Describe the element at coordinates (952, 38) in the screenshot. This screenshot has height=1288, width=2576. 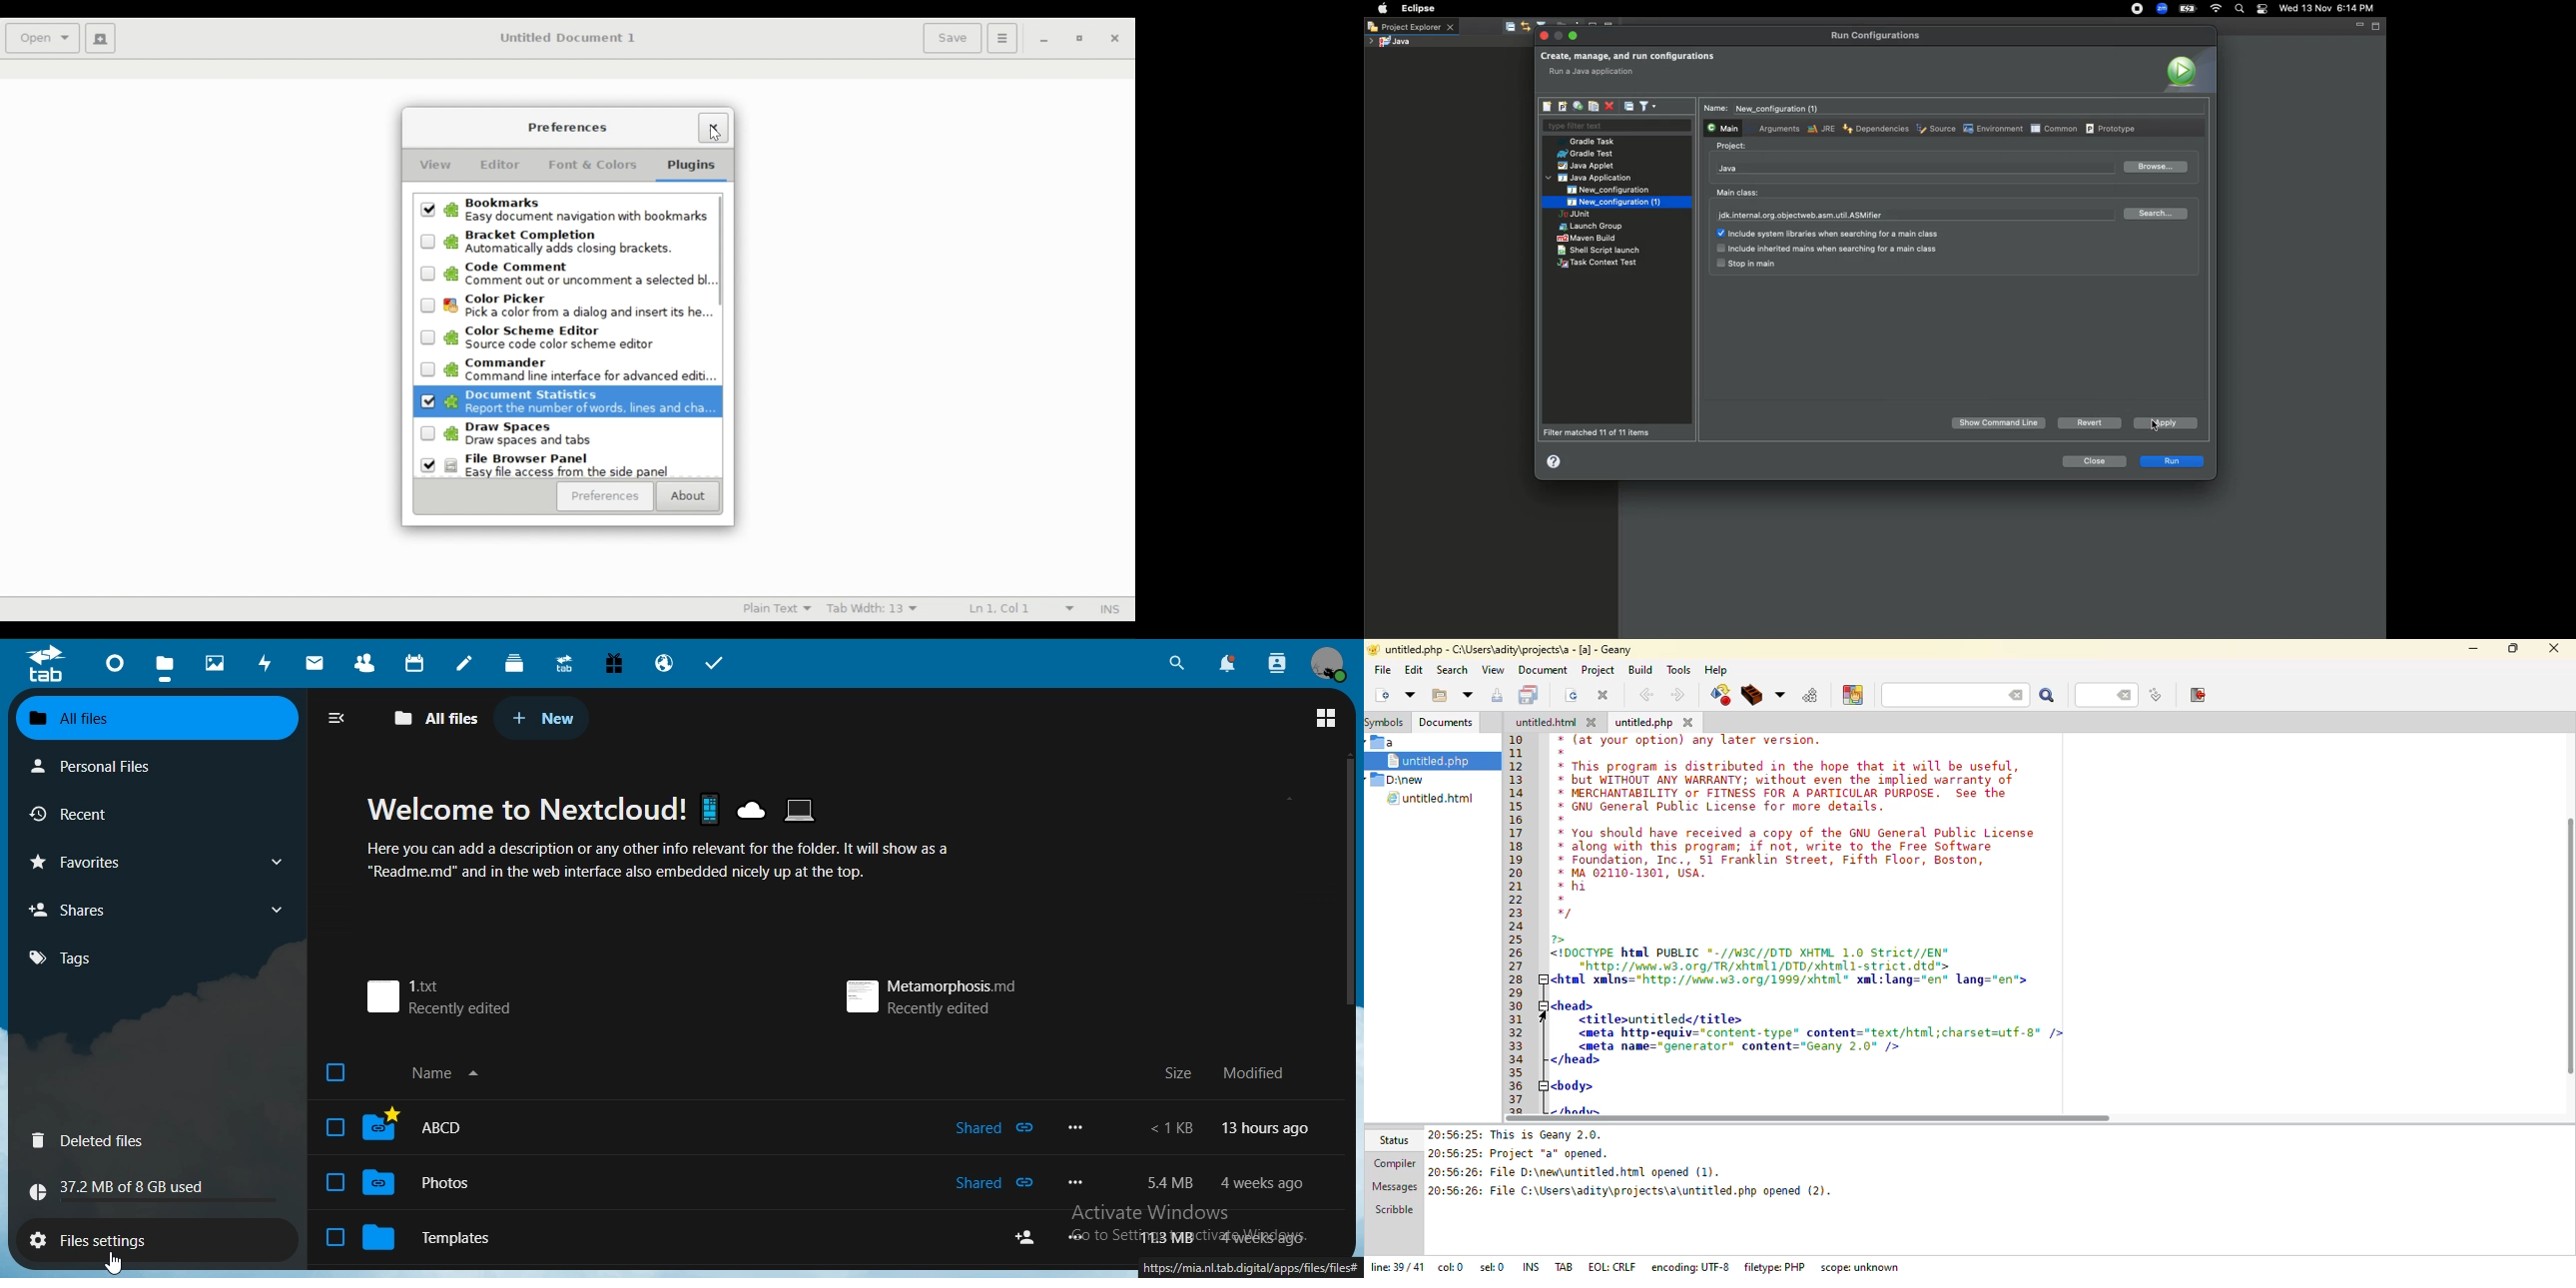
I see `Save` at that location.